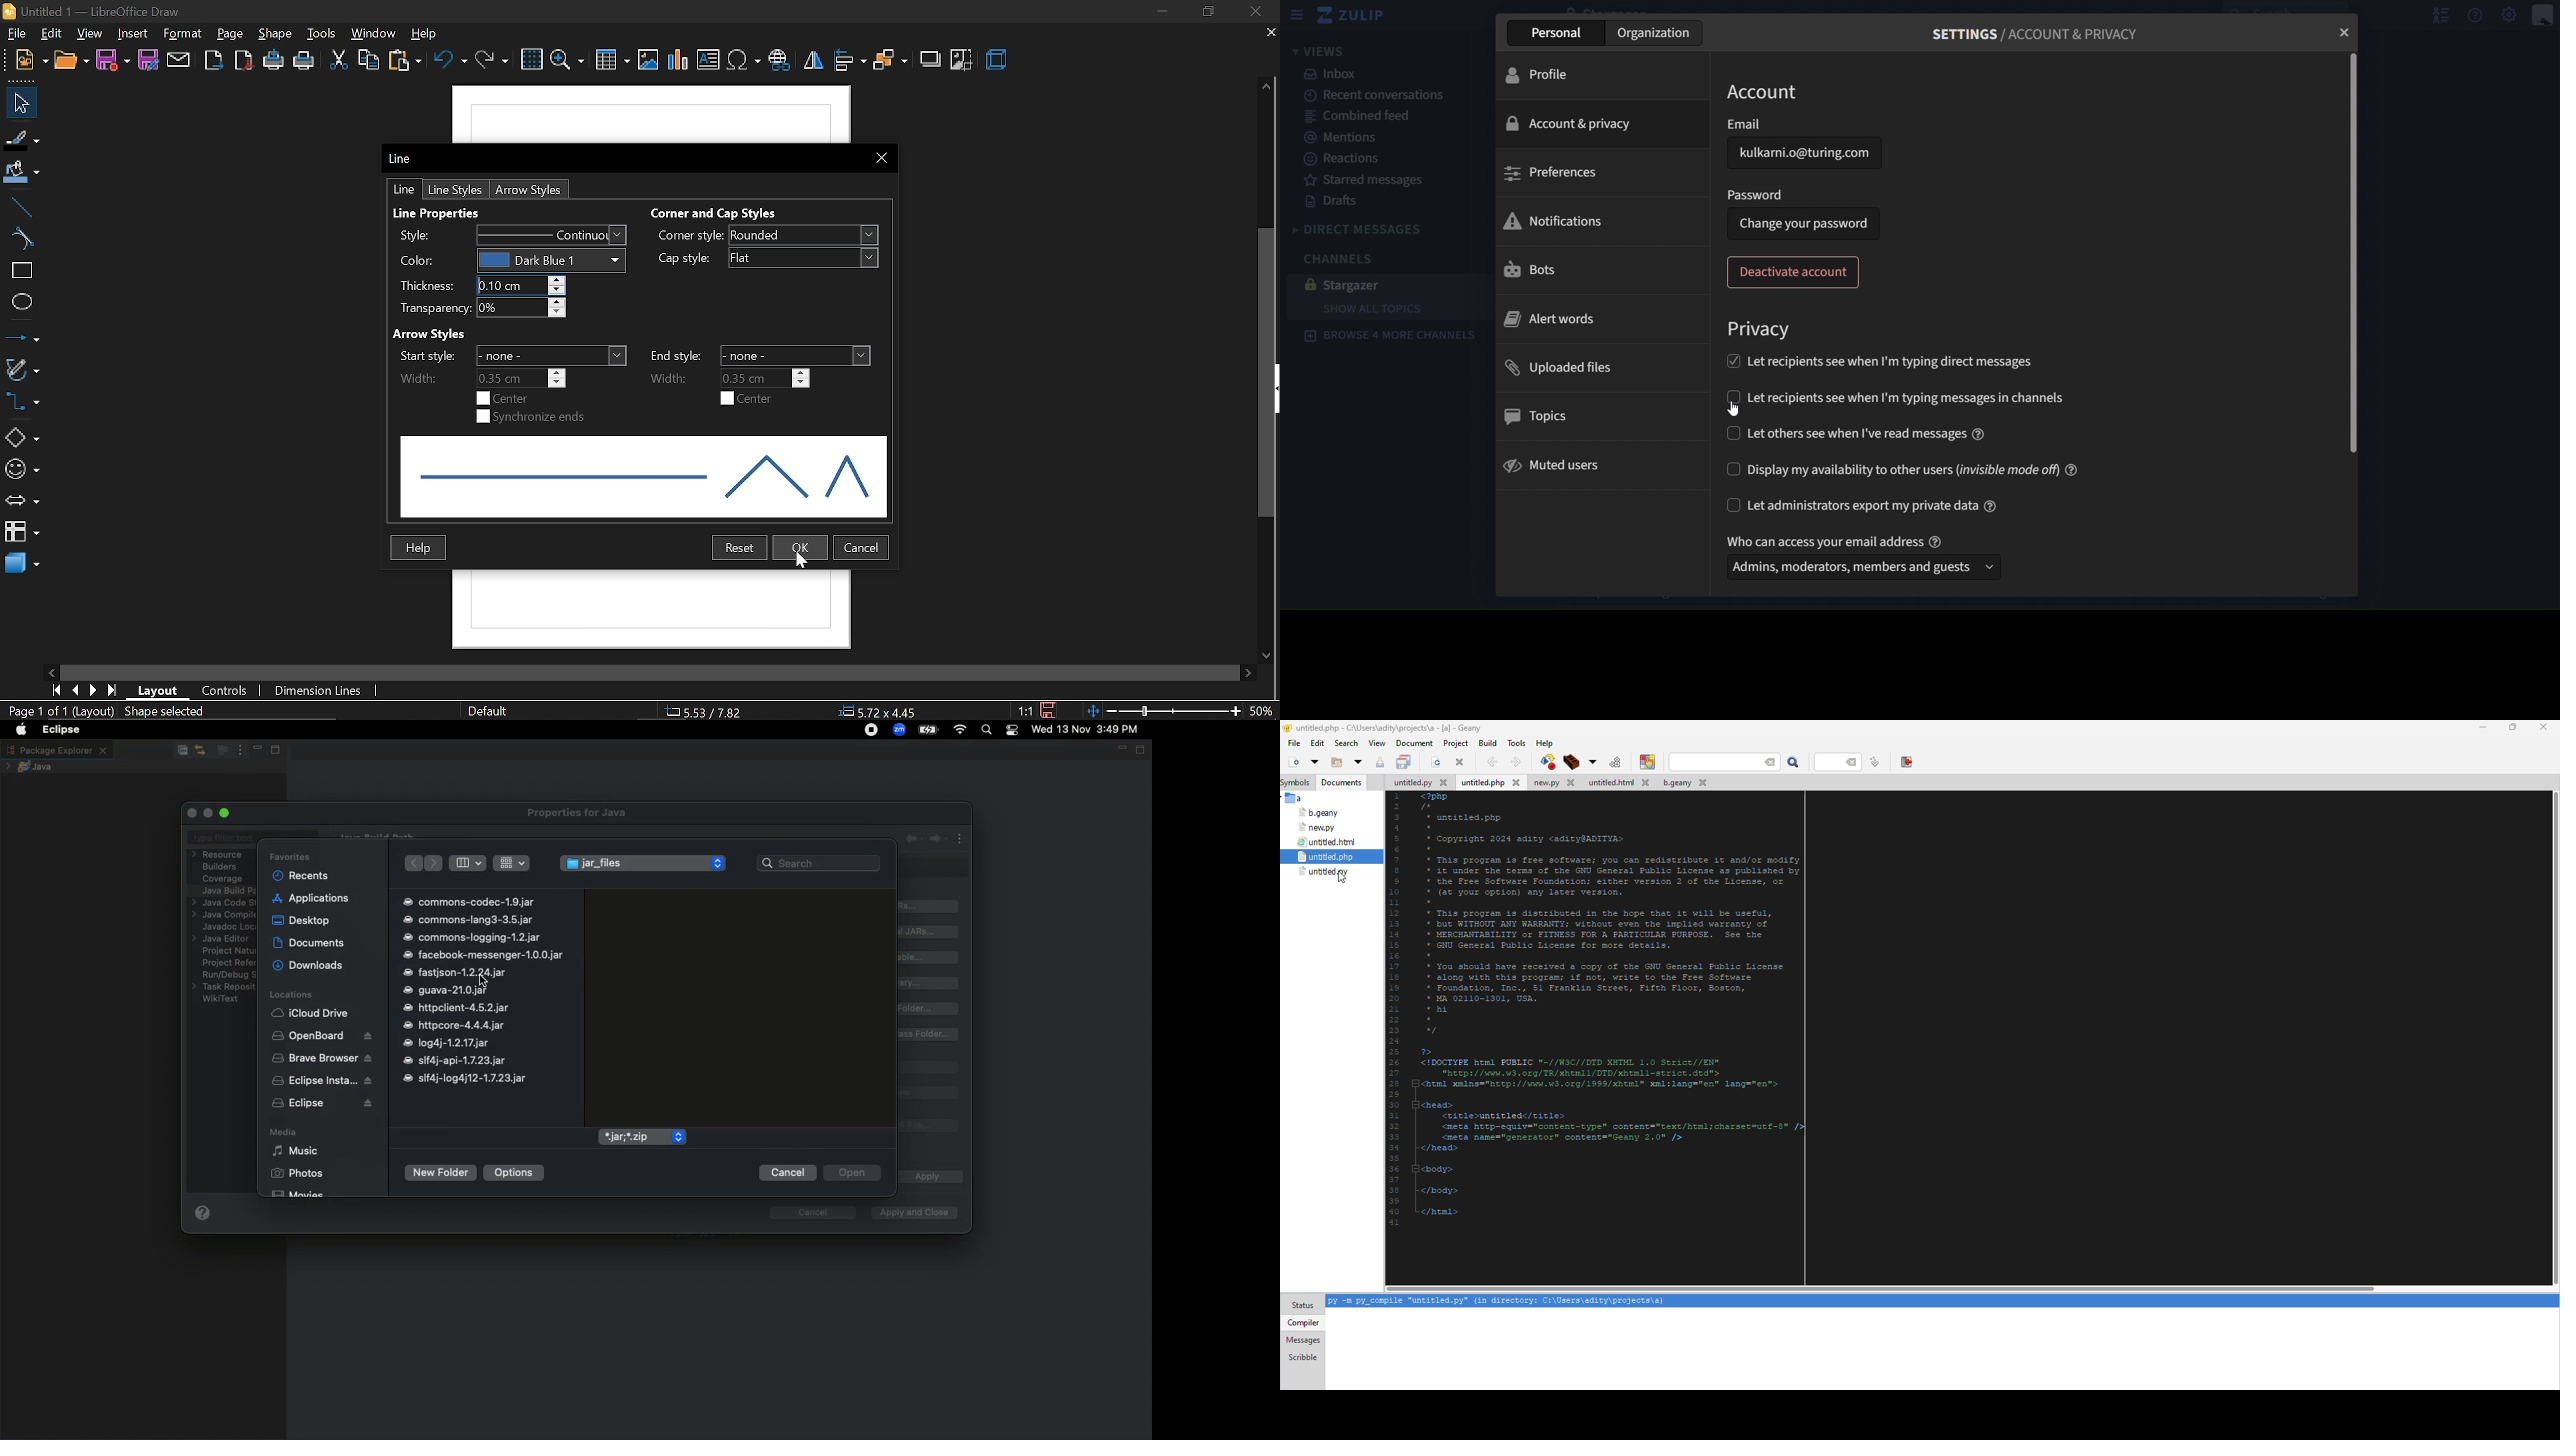 This screenshot has height=1456, width=2576. Describe the element at coordinates (54, 690) in the screenshot. I see `go to first page` at that location.